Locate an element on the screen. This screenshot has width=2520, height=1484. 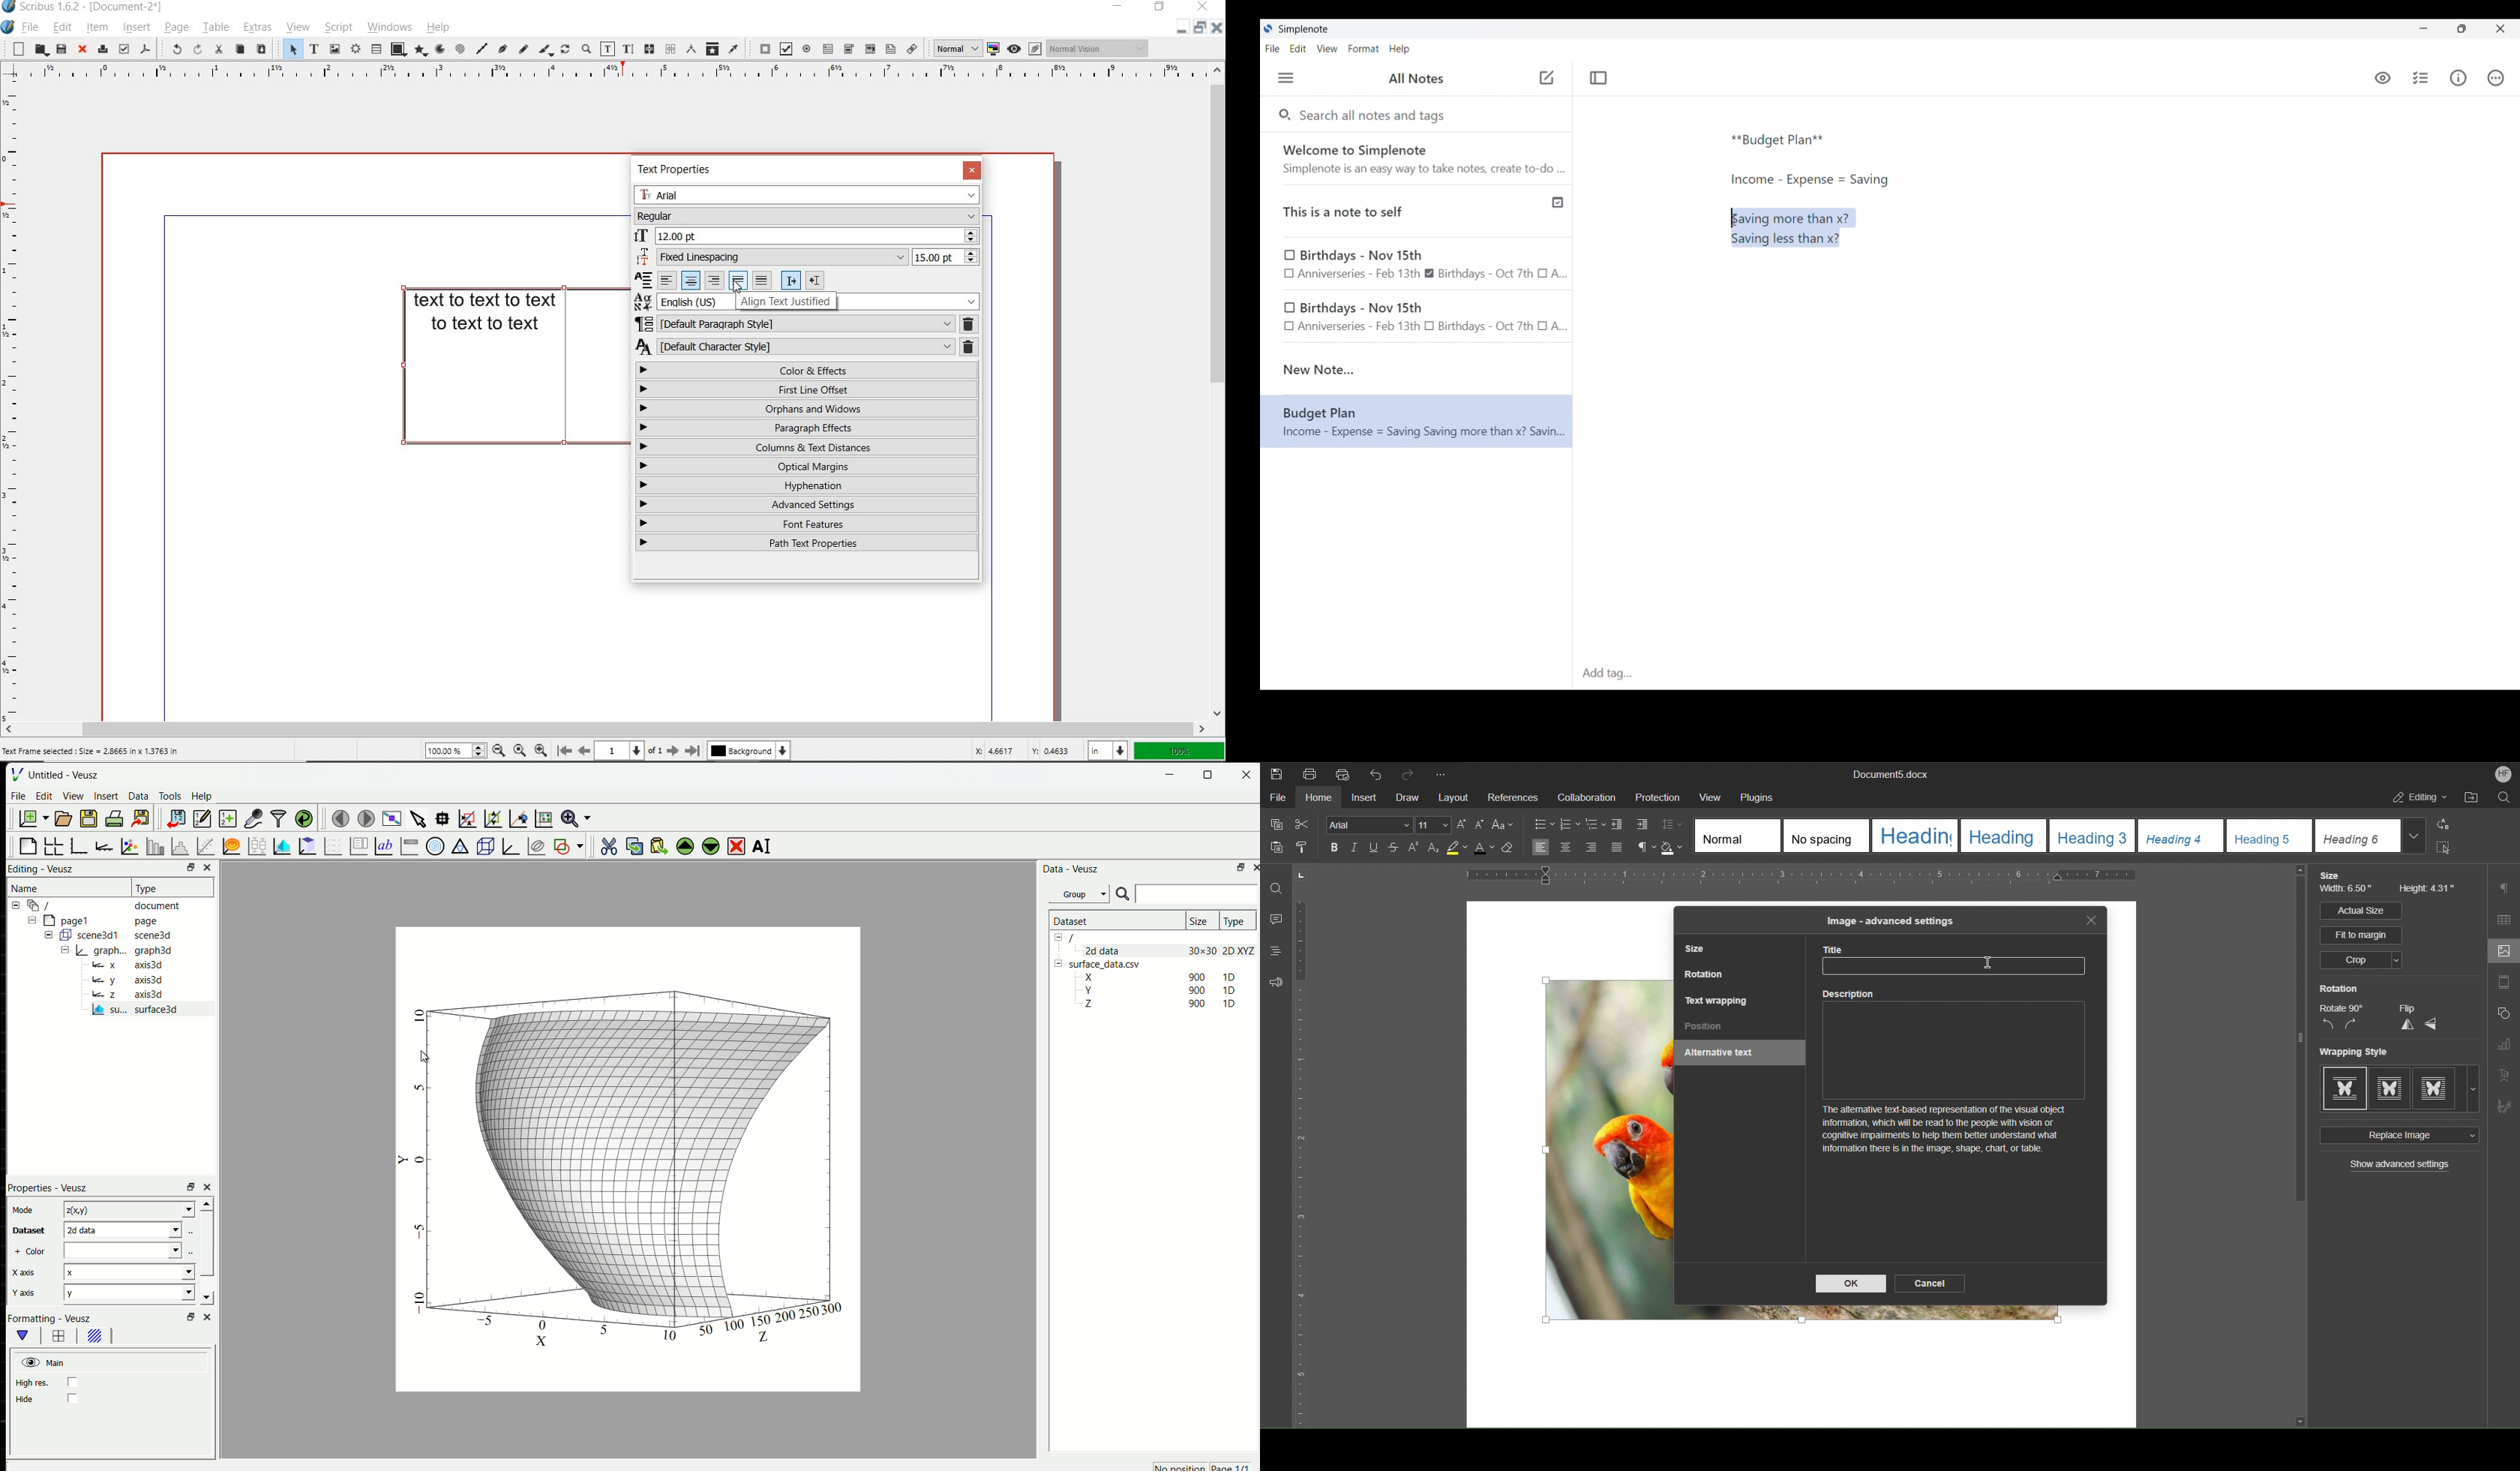
link text frames is located at coordinates (650, 50).